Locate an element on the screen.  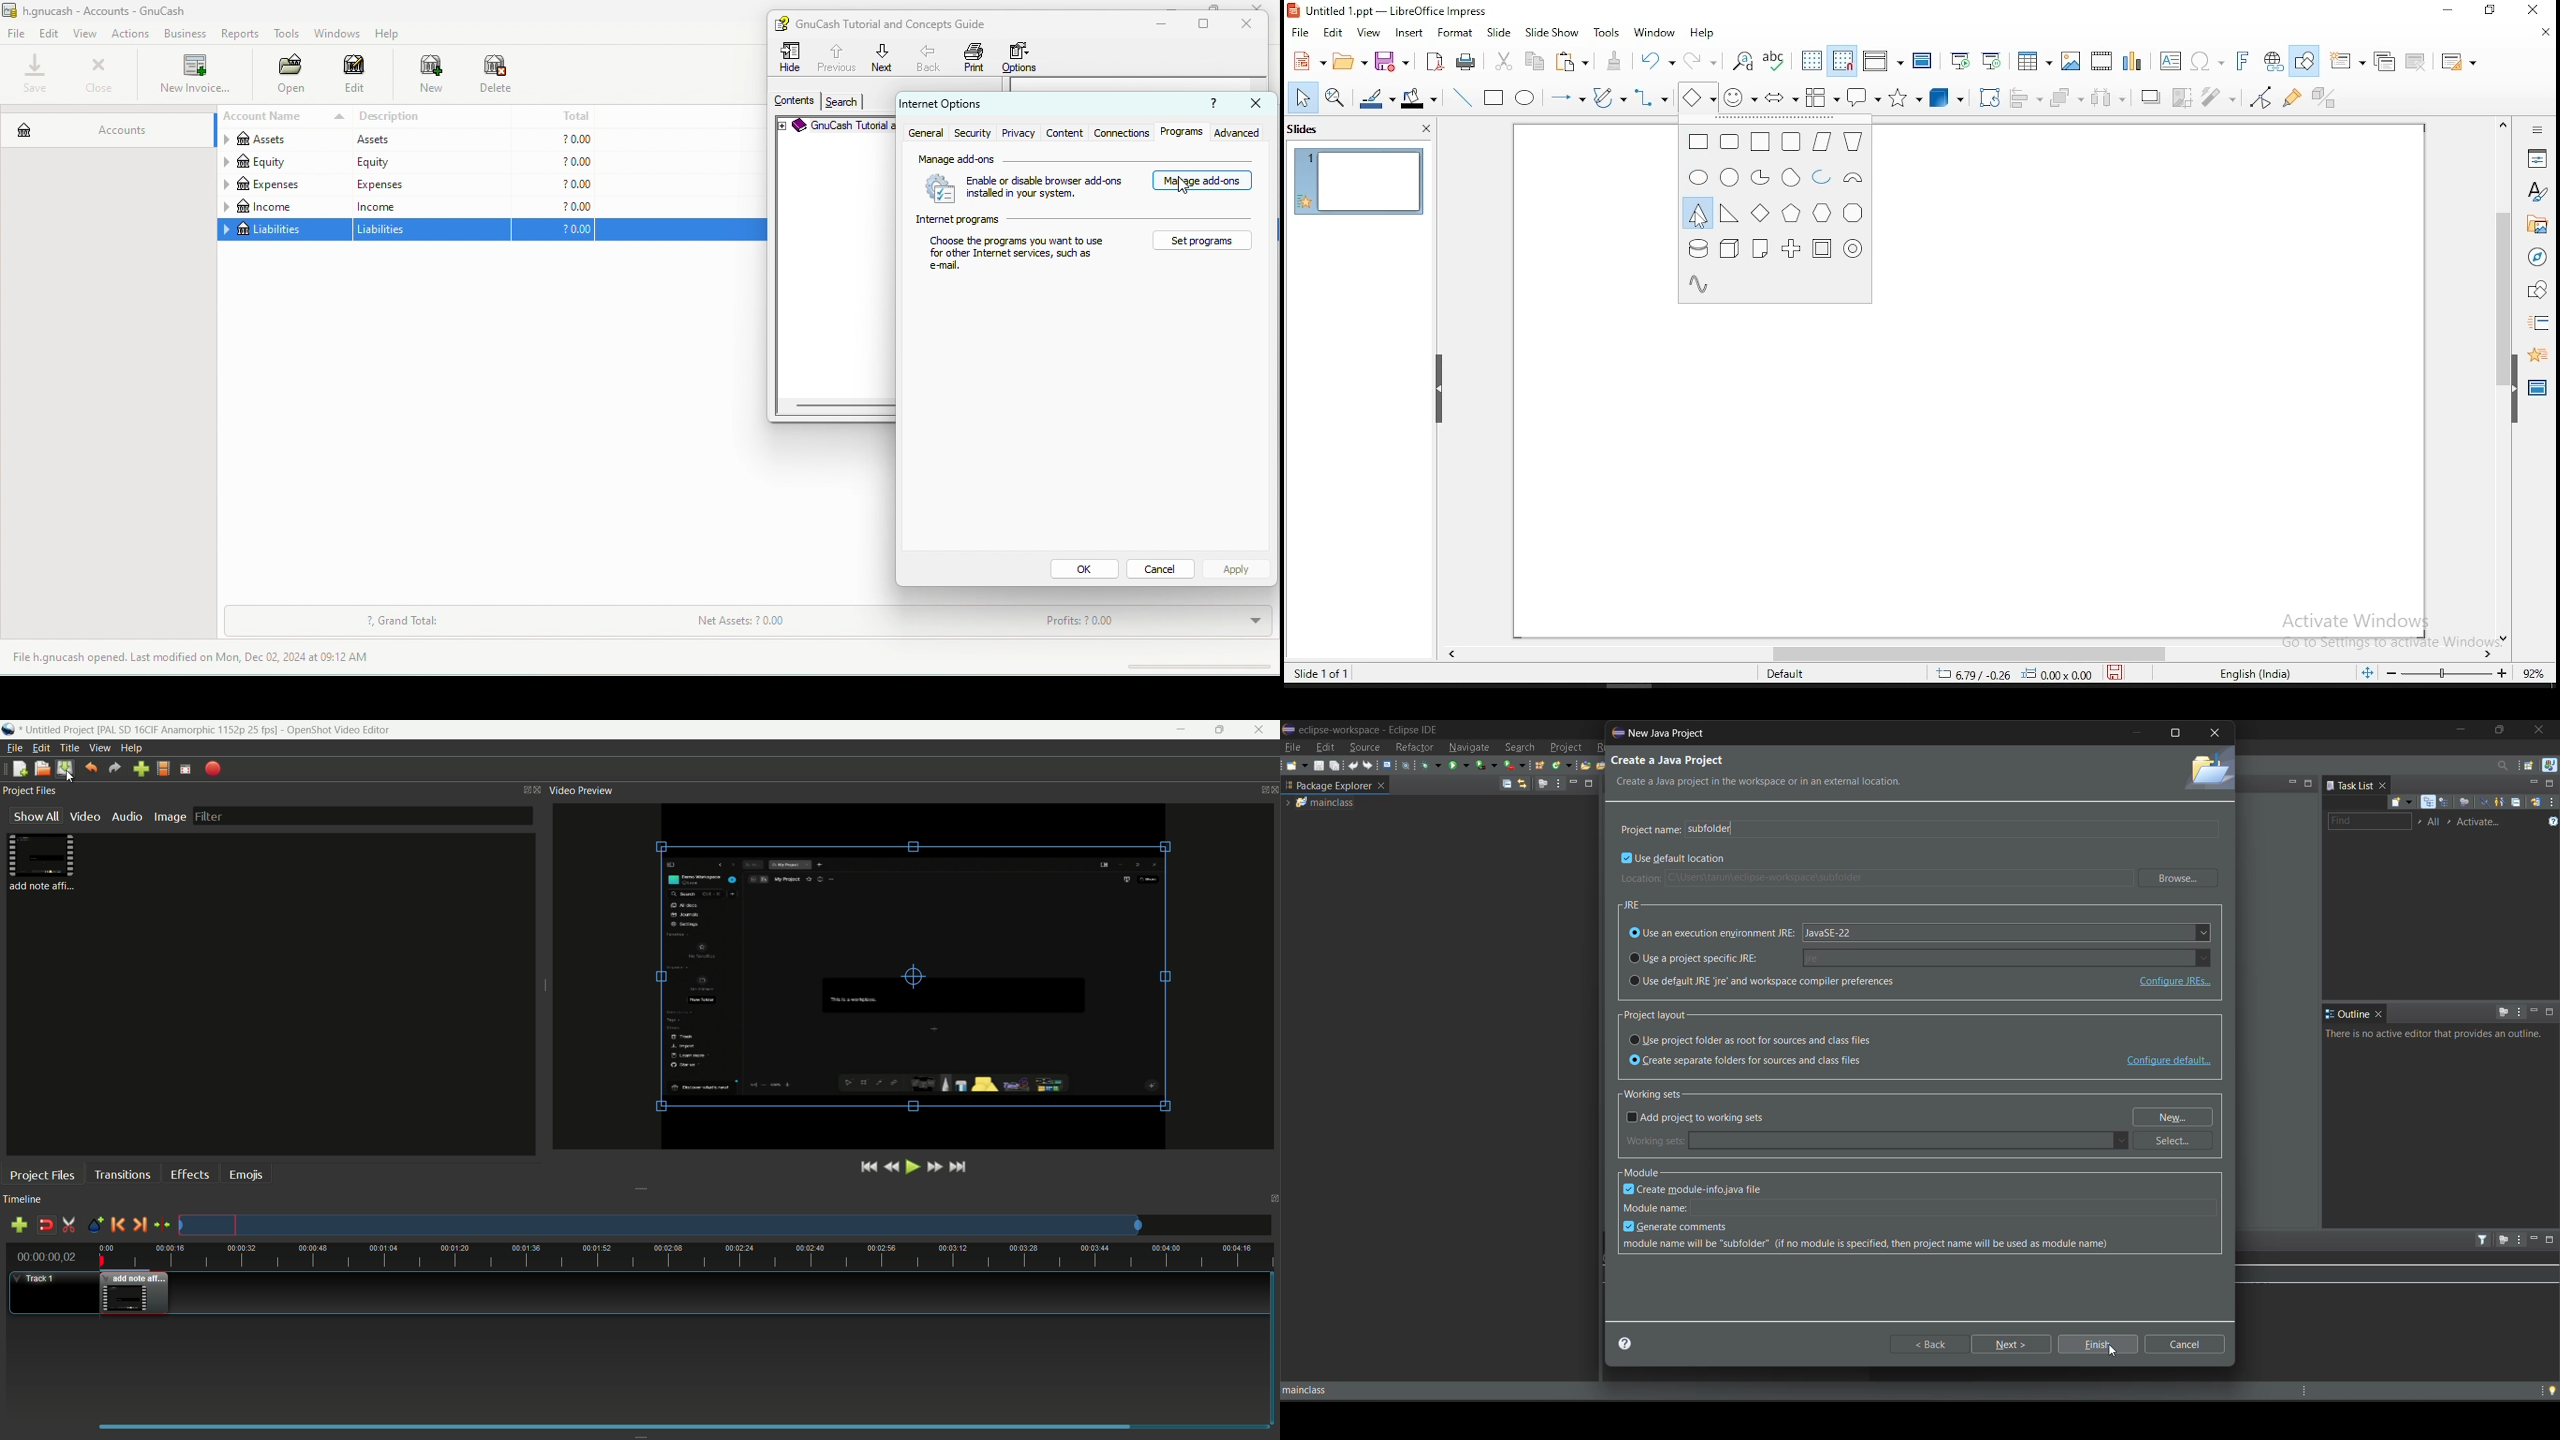
package explorer is located at coordinates (1349, 785).